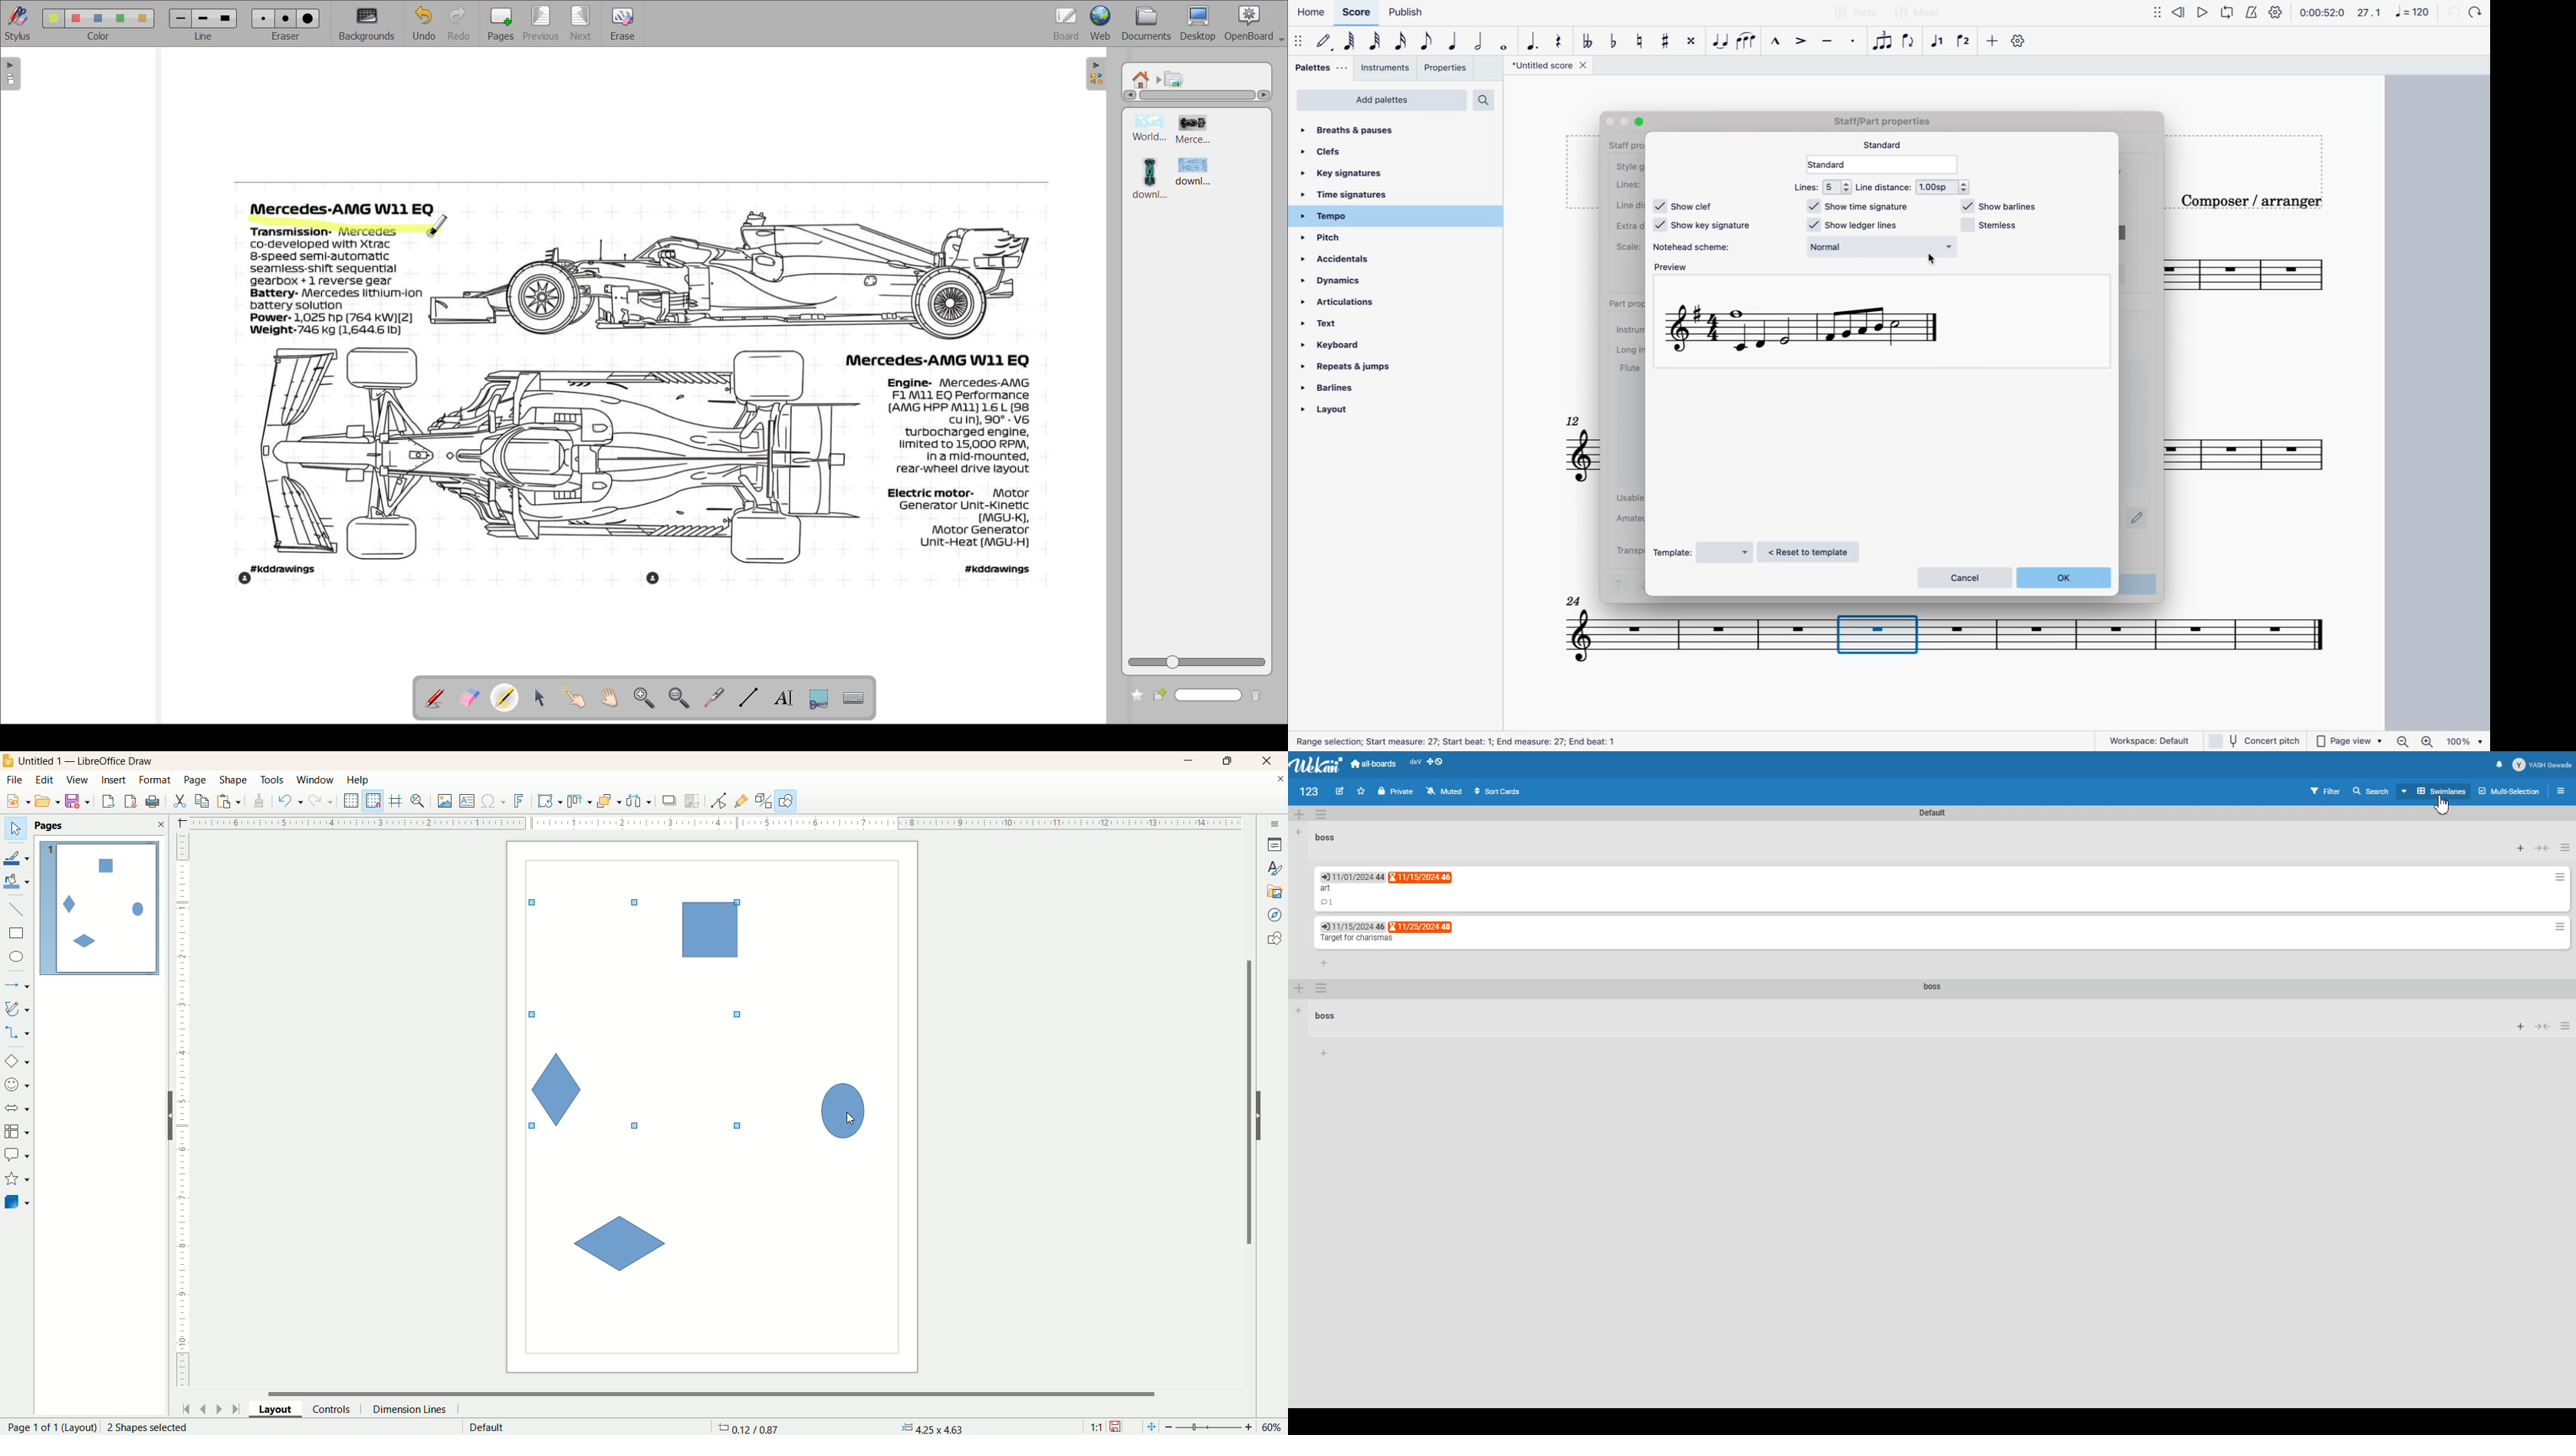 The width and height of the screenshot is (2576, 1456). I want to click on concert pitch, so click(2256, 740).